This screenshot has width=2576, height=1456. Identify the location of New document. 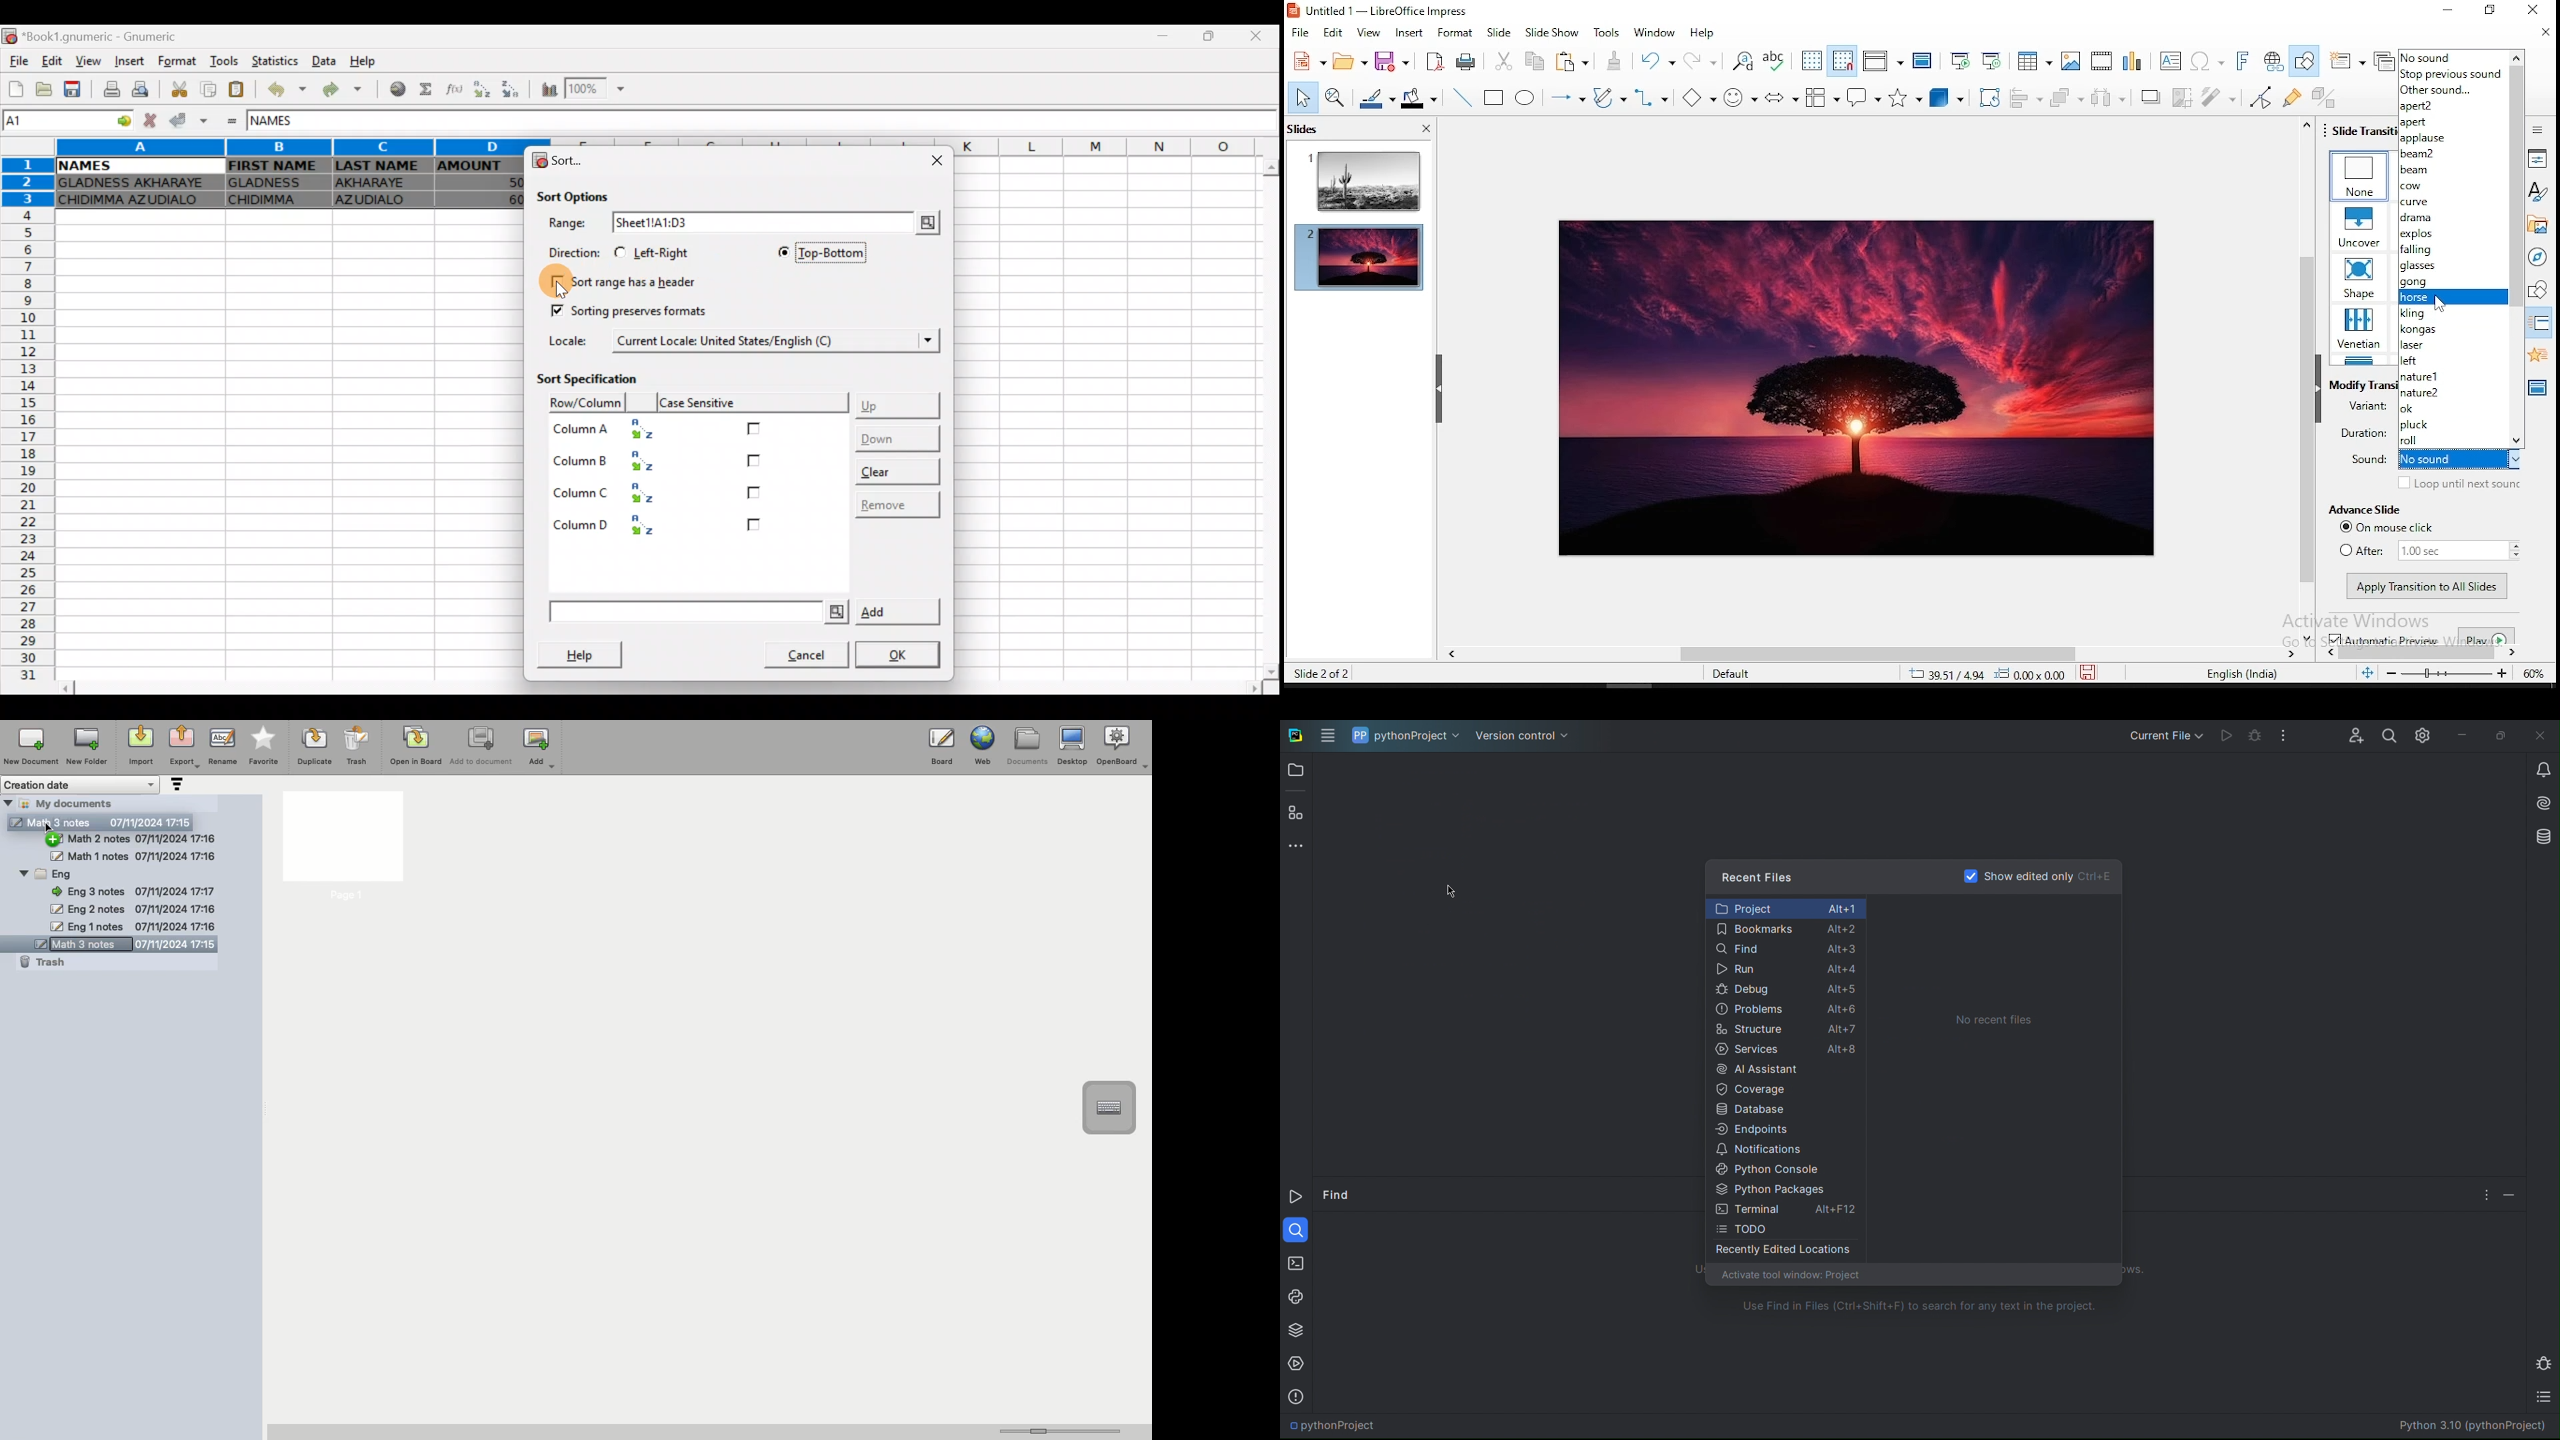
(31, 746).